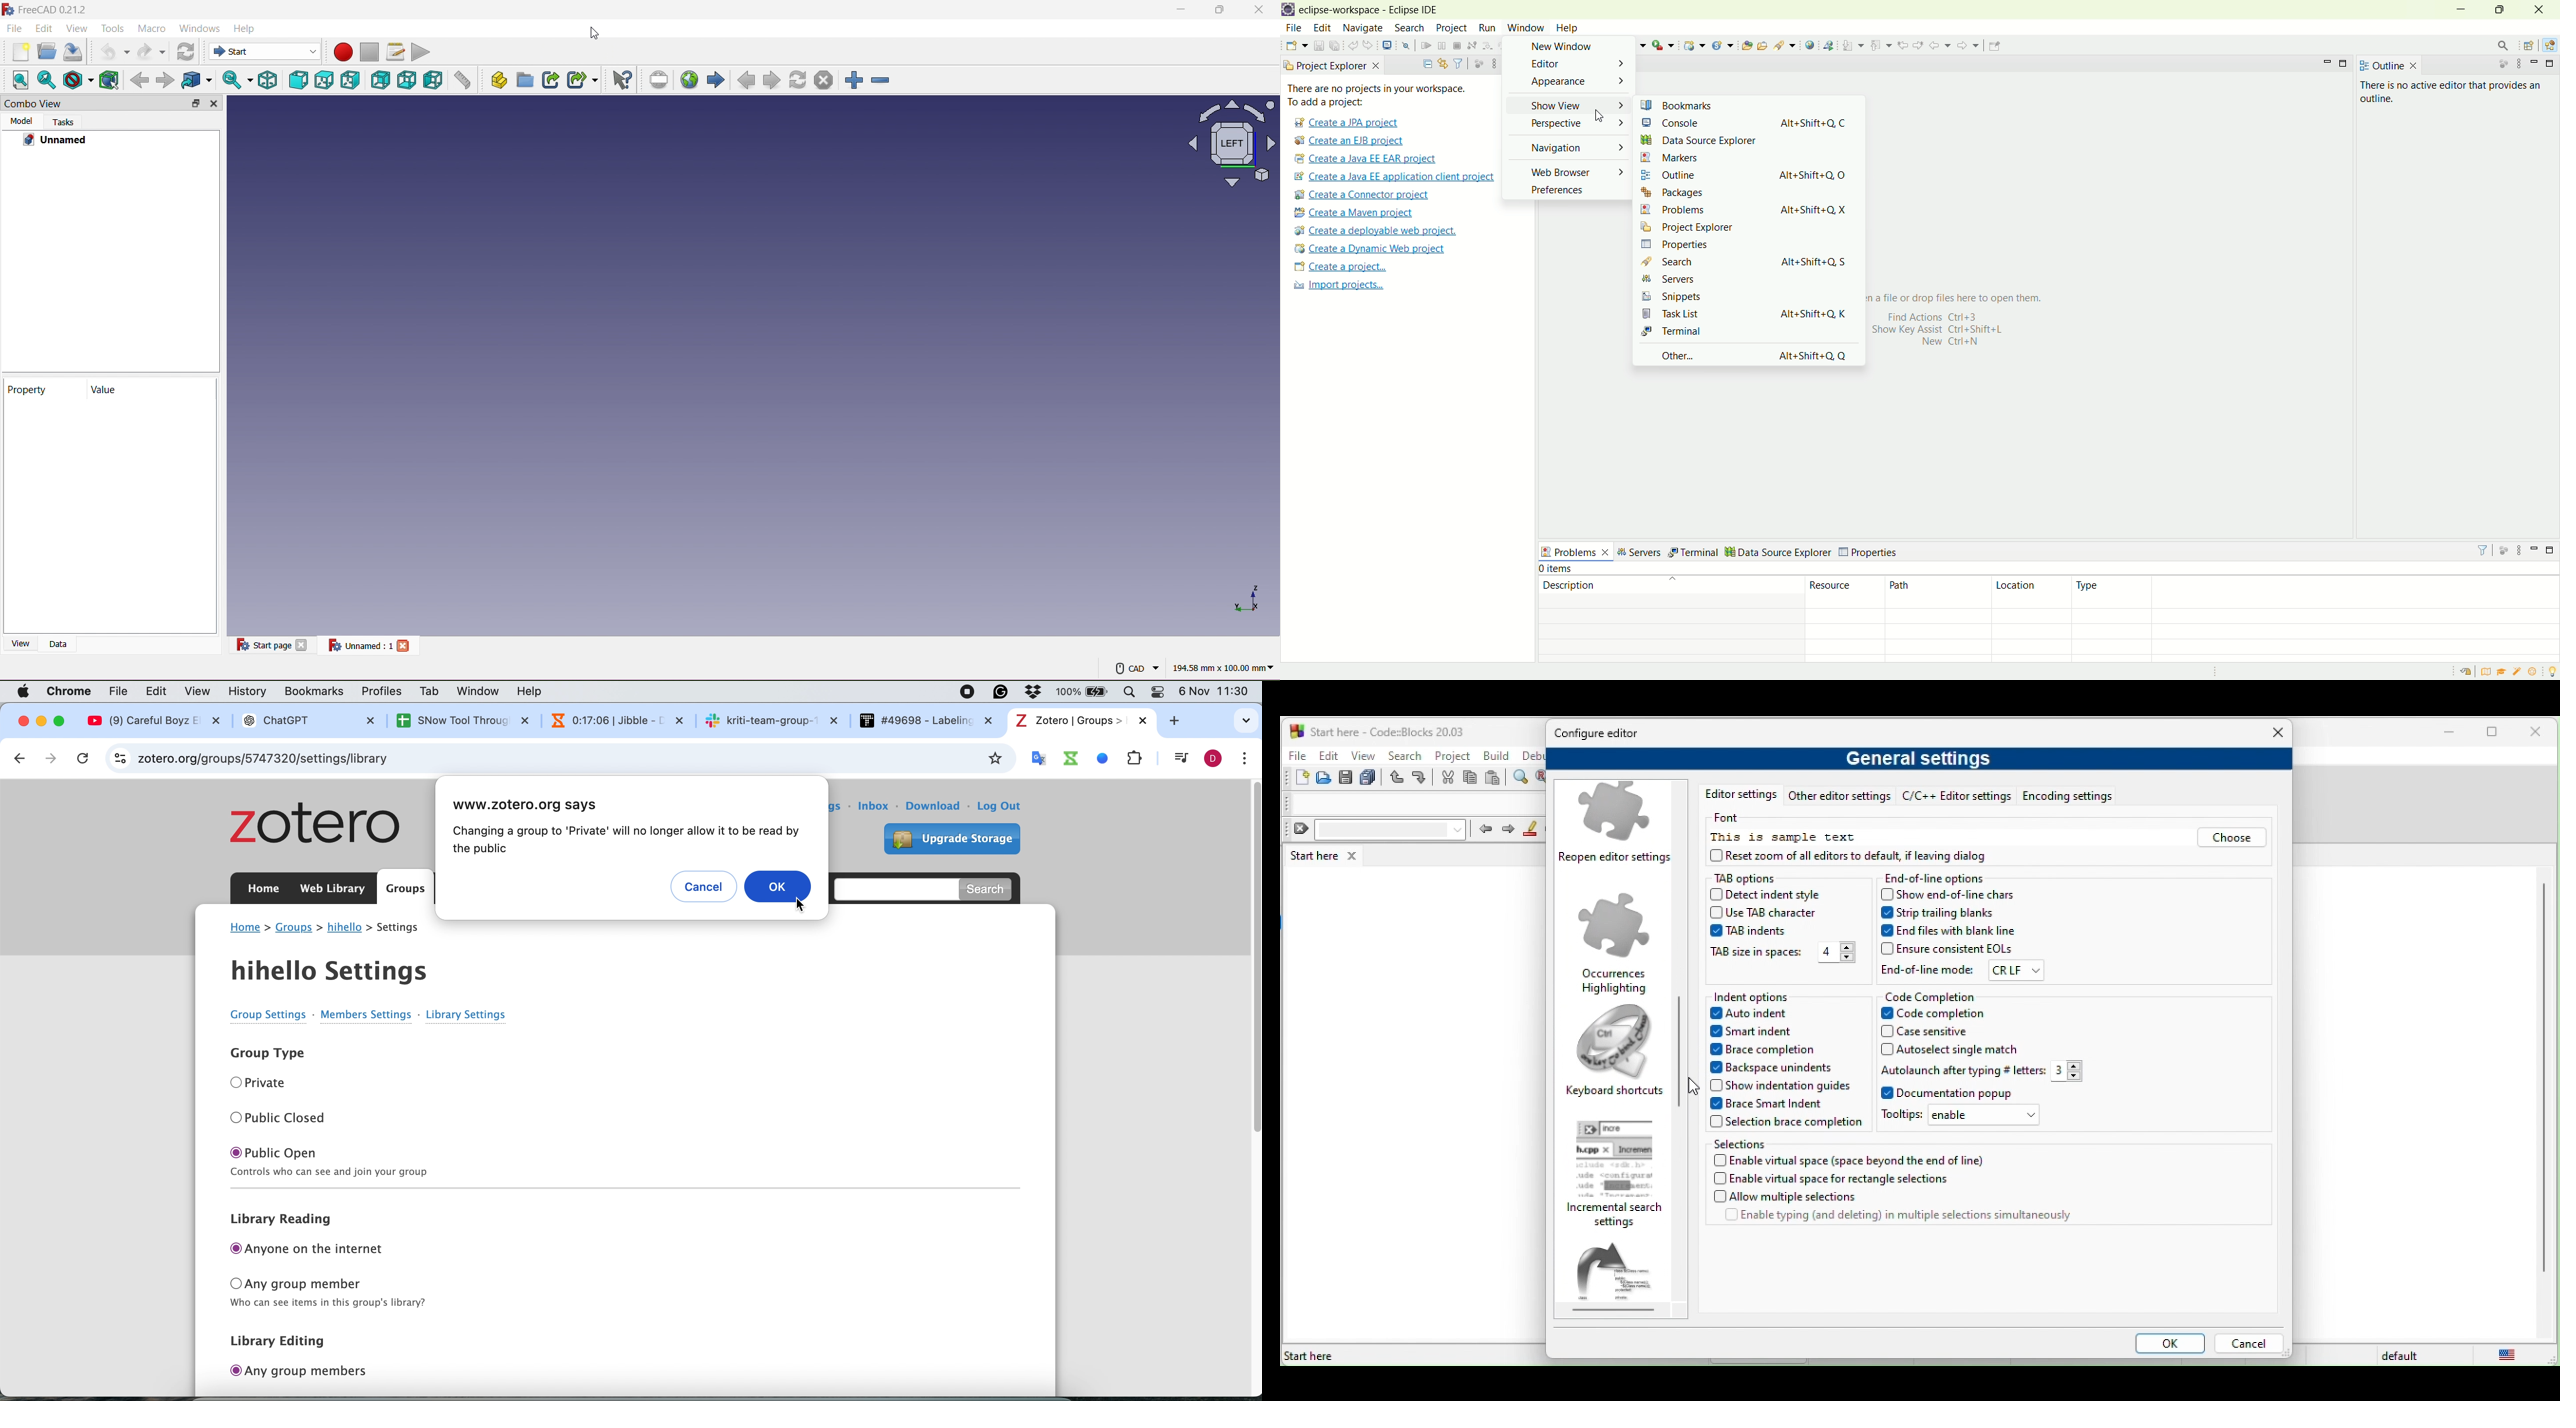  What do you see at coordinates (1531, 829) in the screenshot?
I see `highlight` at bounding box center [1531, 829].